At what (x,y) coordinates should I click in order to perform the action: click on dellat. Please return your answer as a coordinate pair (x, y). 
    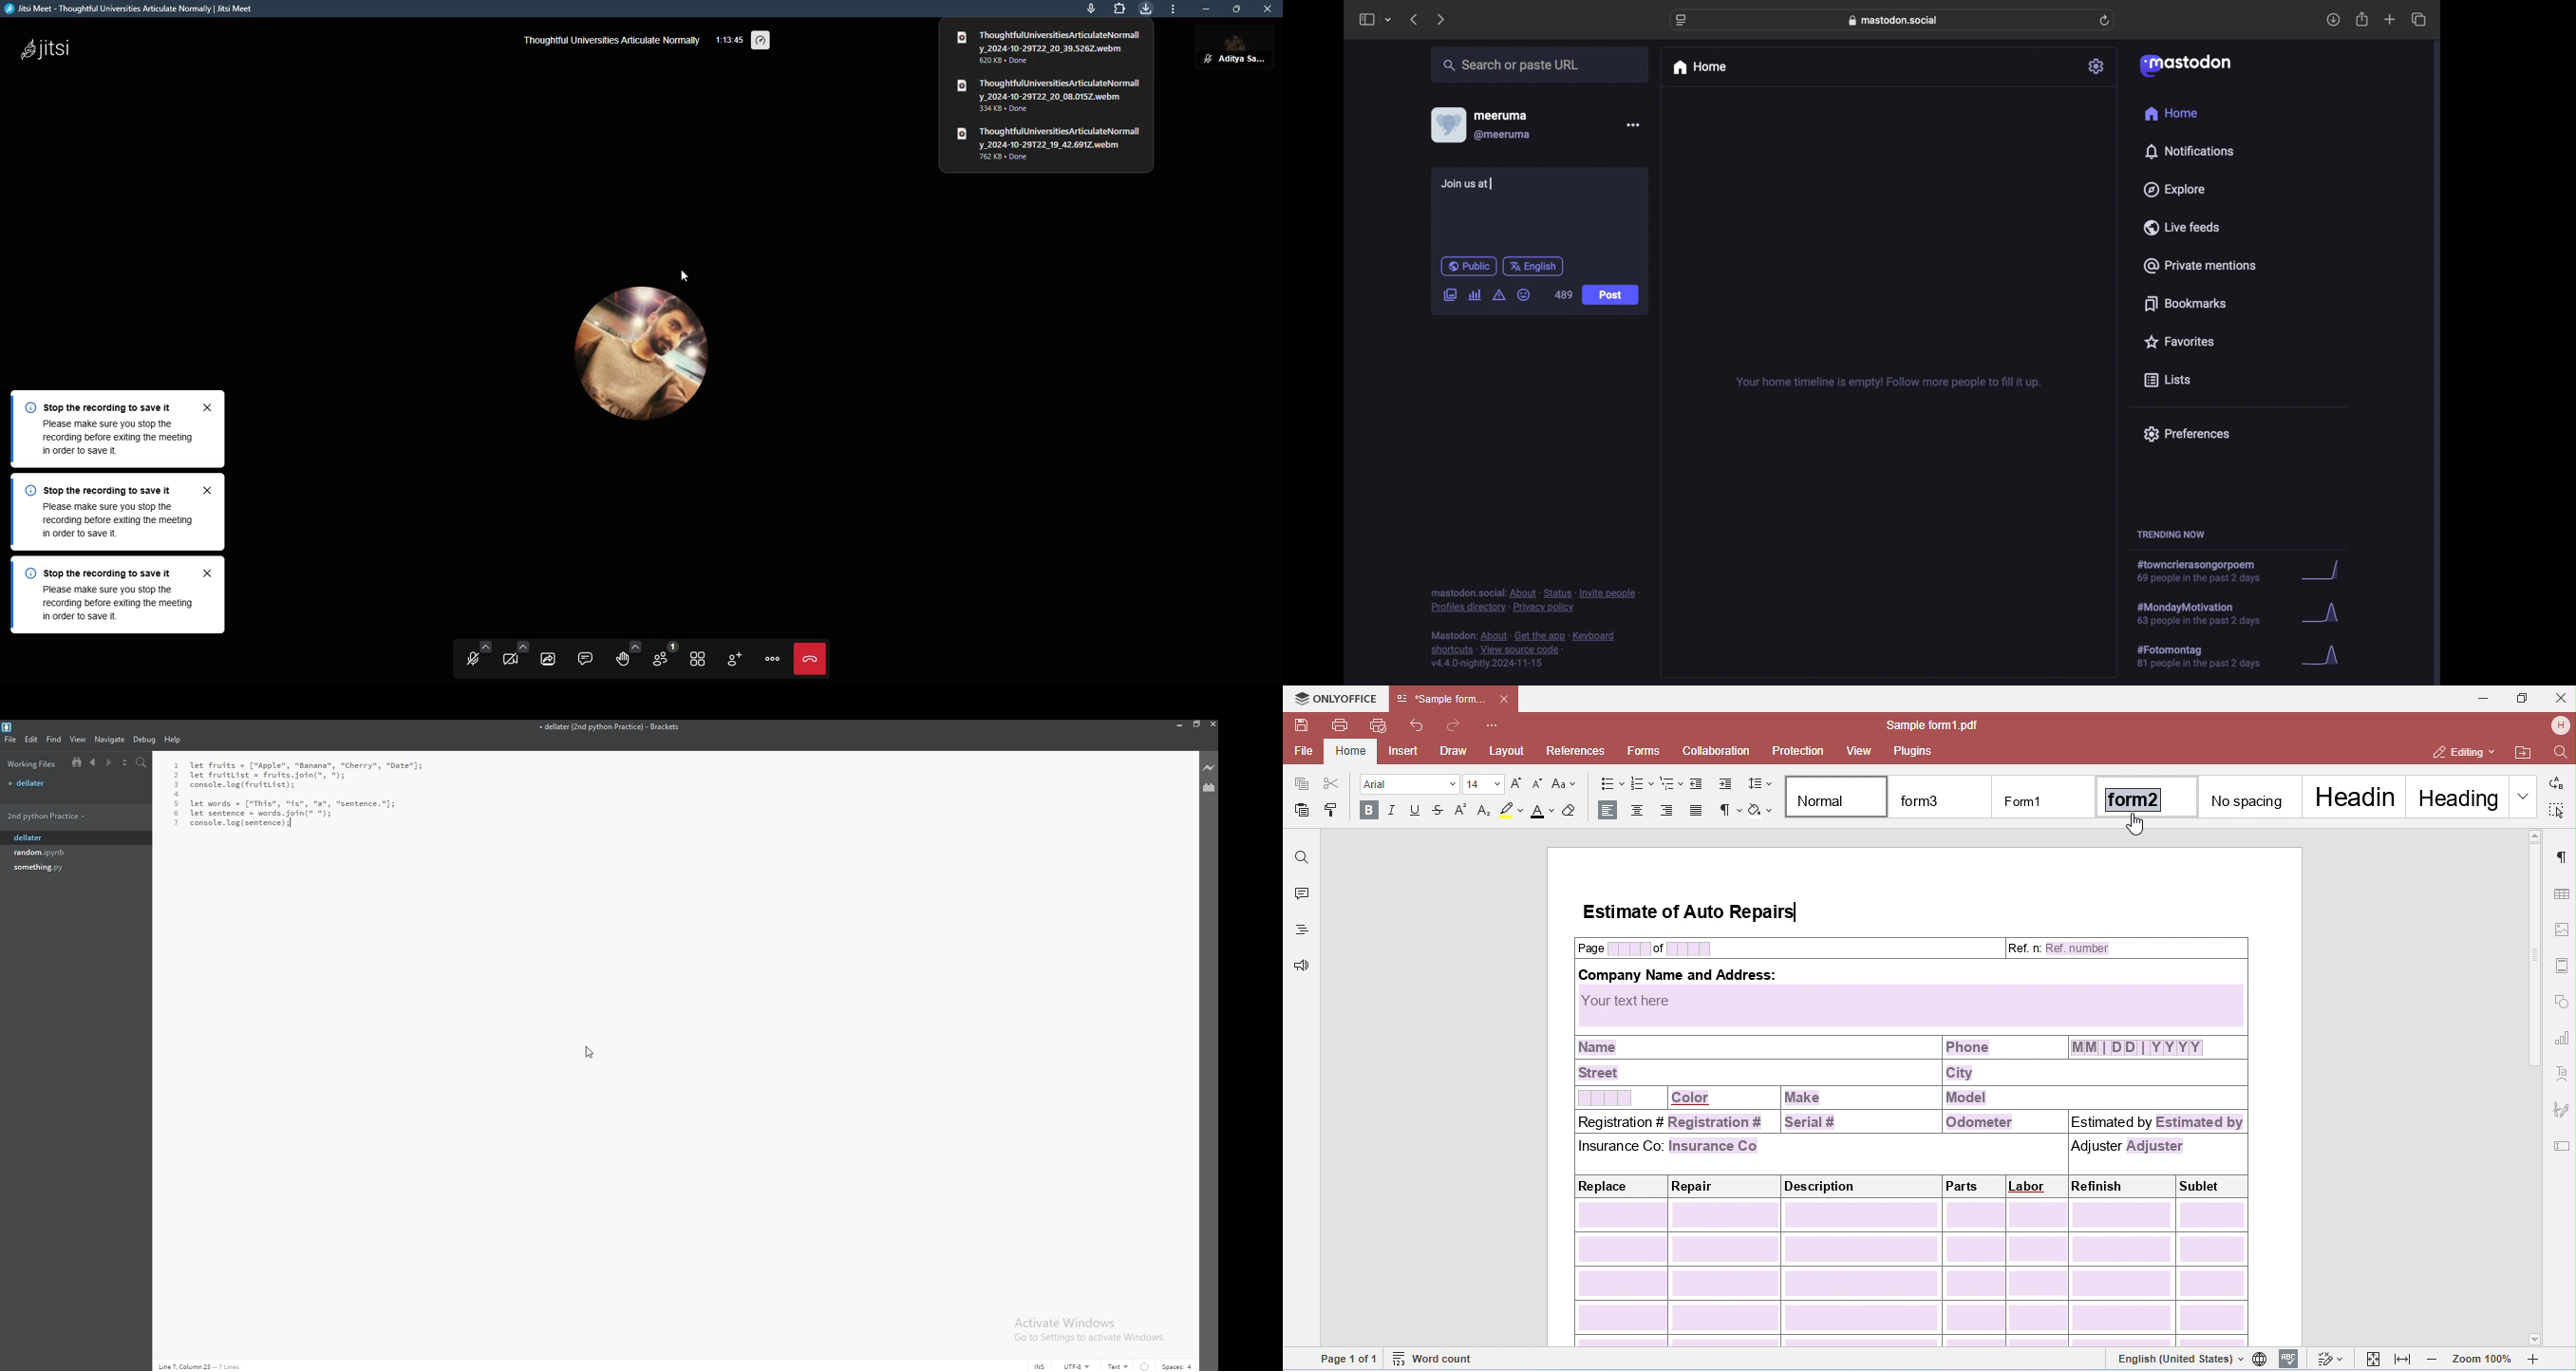
    Looking at the image, I should click on (59, 838).